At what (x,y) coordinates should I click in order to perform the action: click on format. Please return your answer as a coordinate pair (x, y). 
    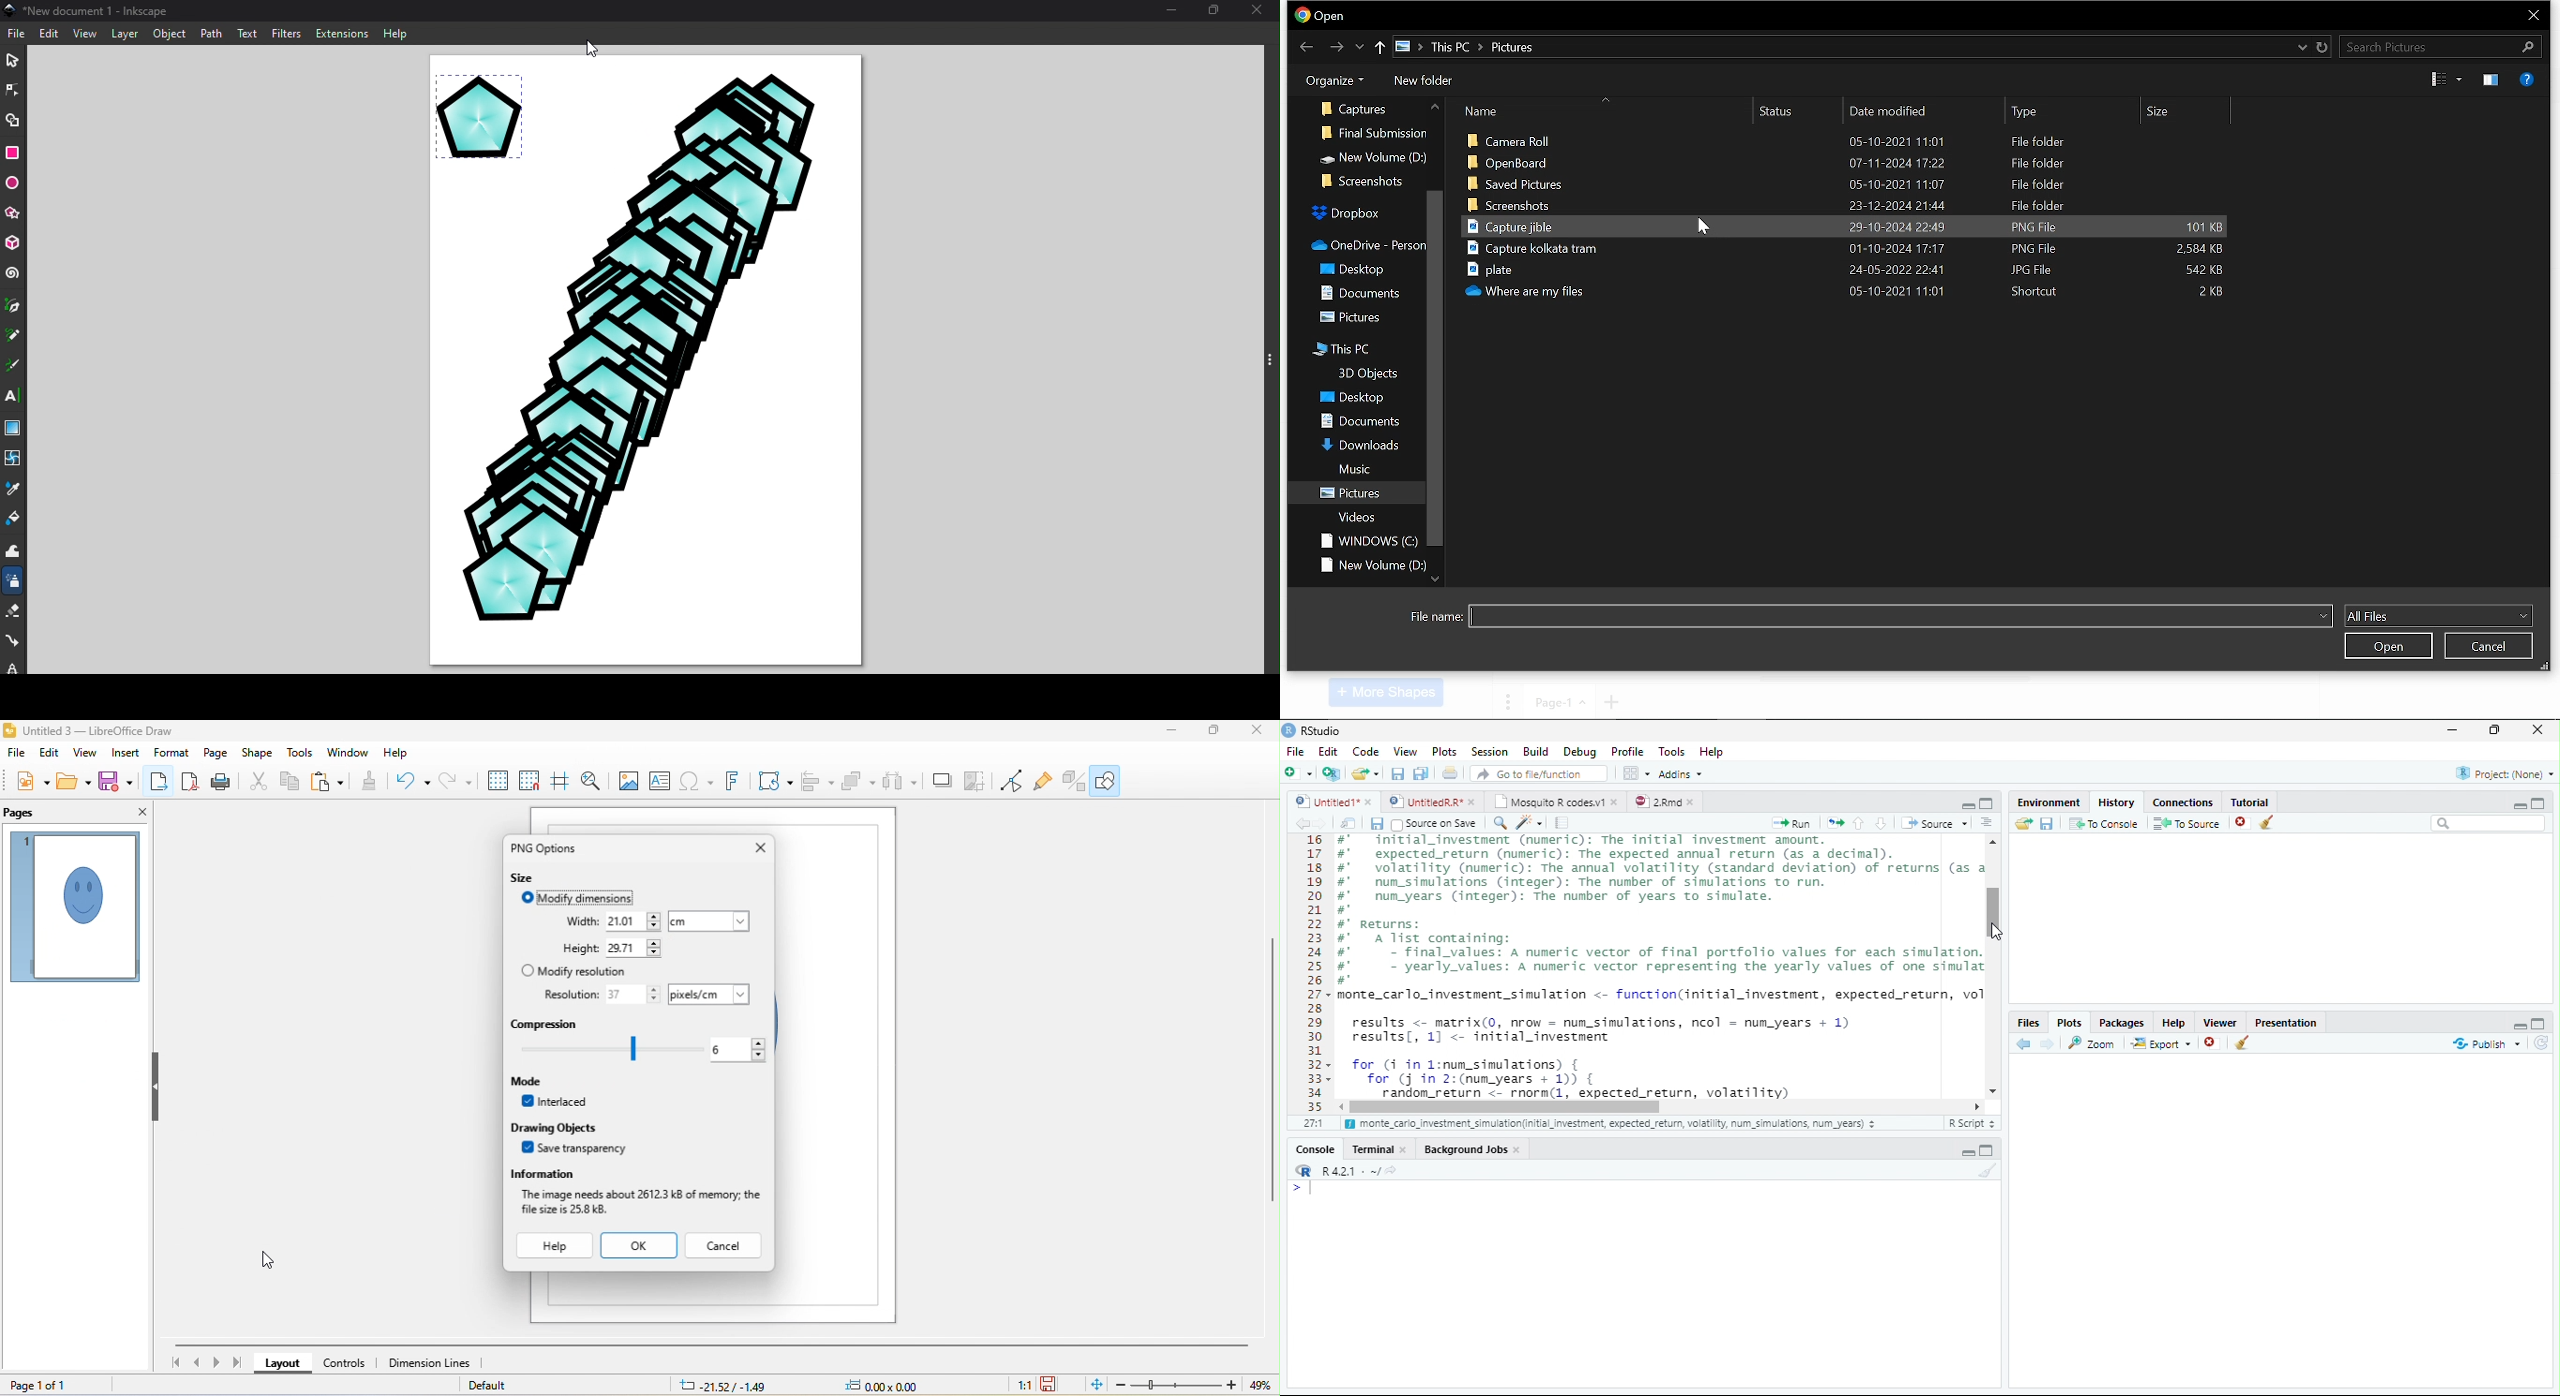
    Looking at the image, I should click on (170, 753).